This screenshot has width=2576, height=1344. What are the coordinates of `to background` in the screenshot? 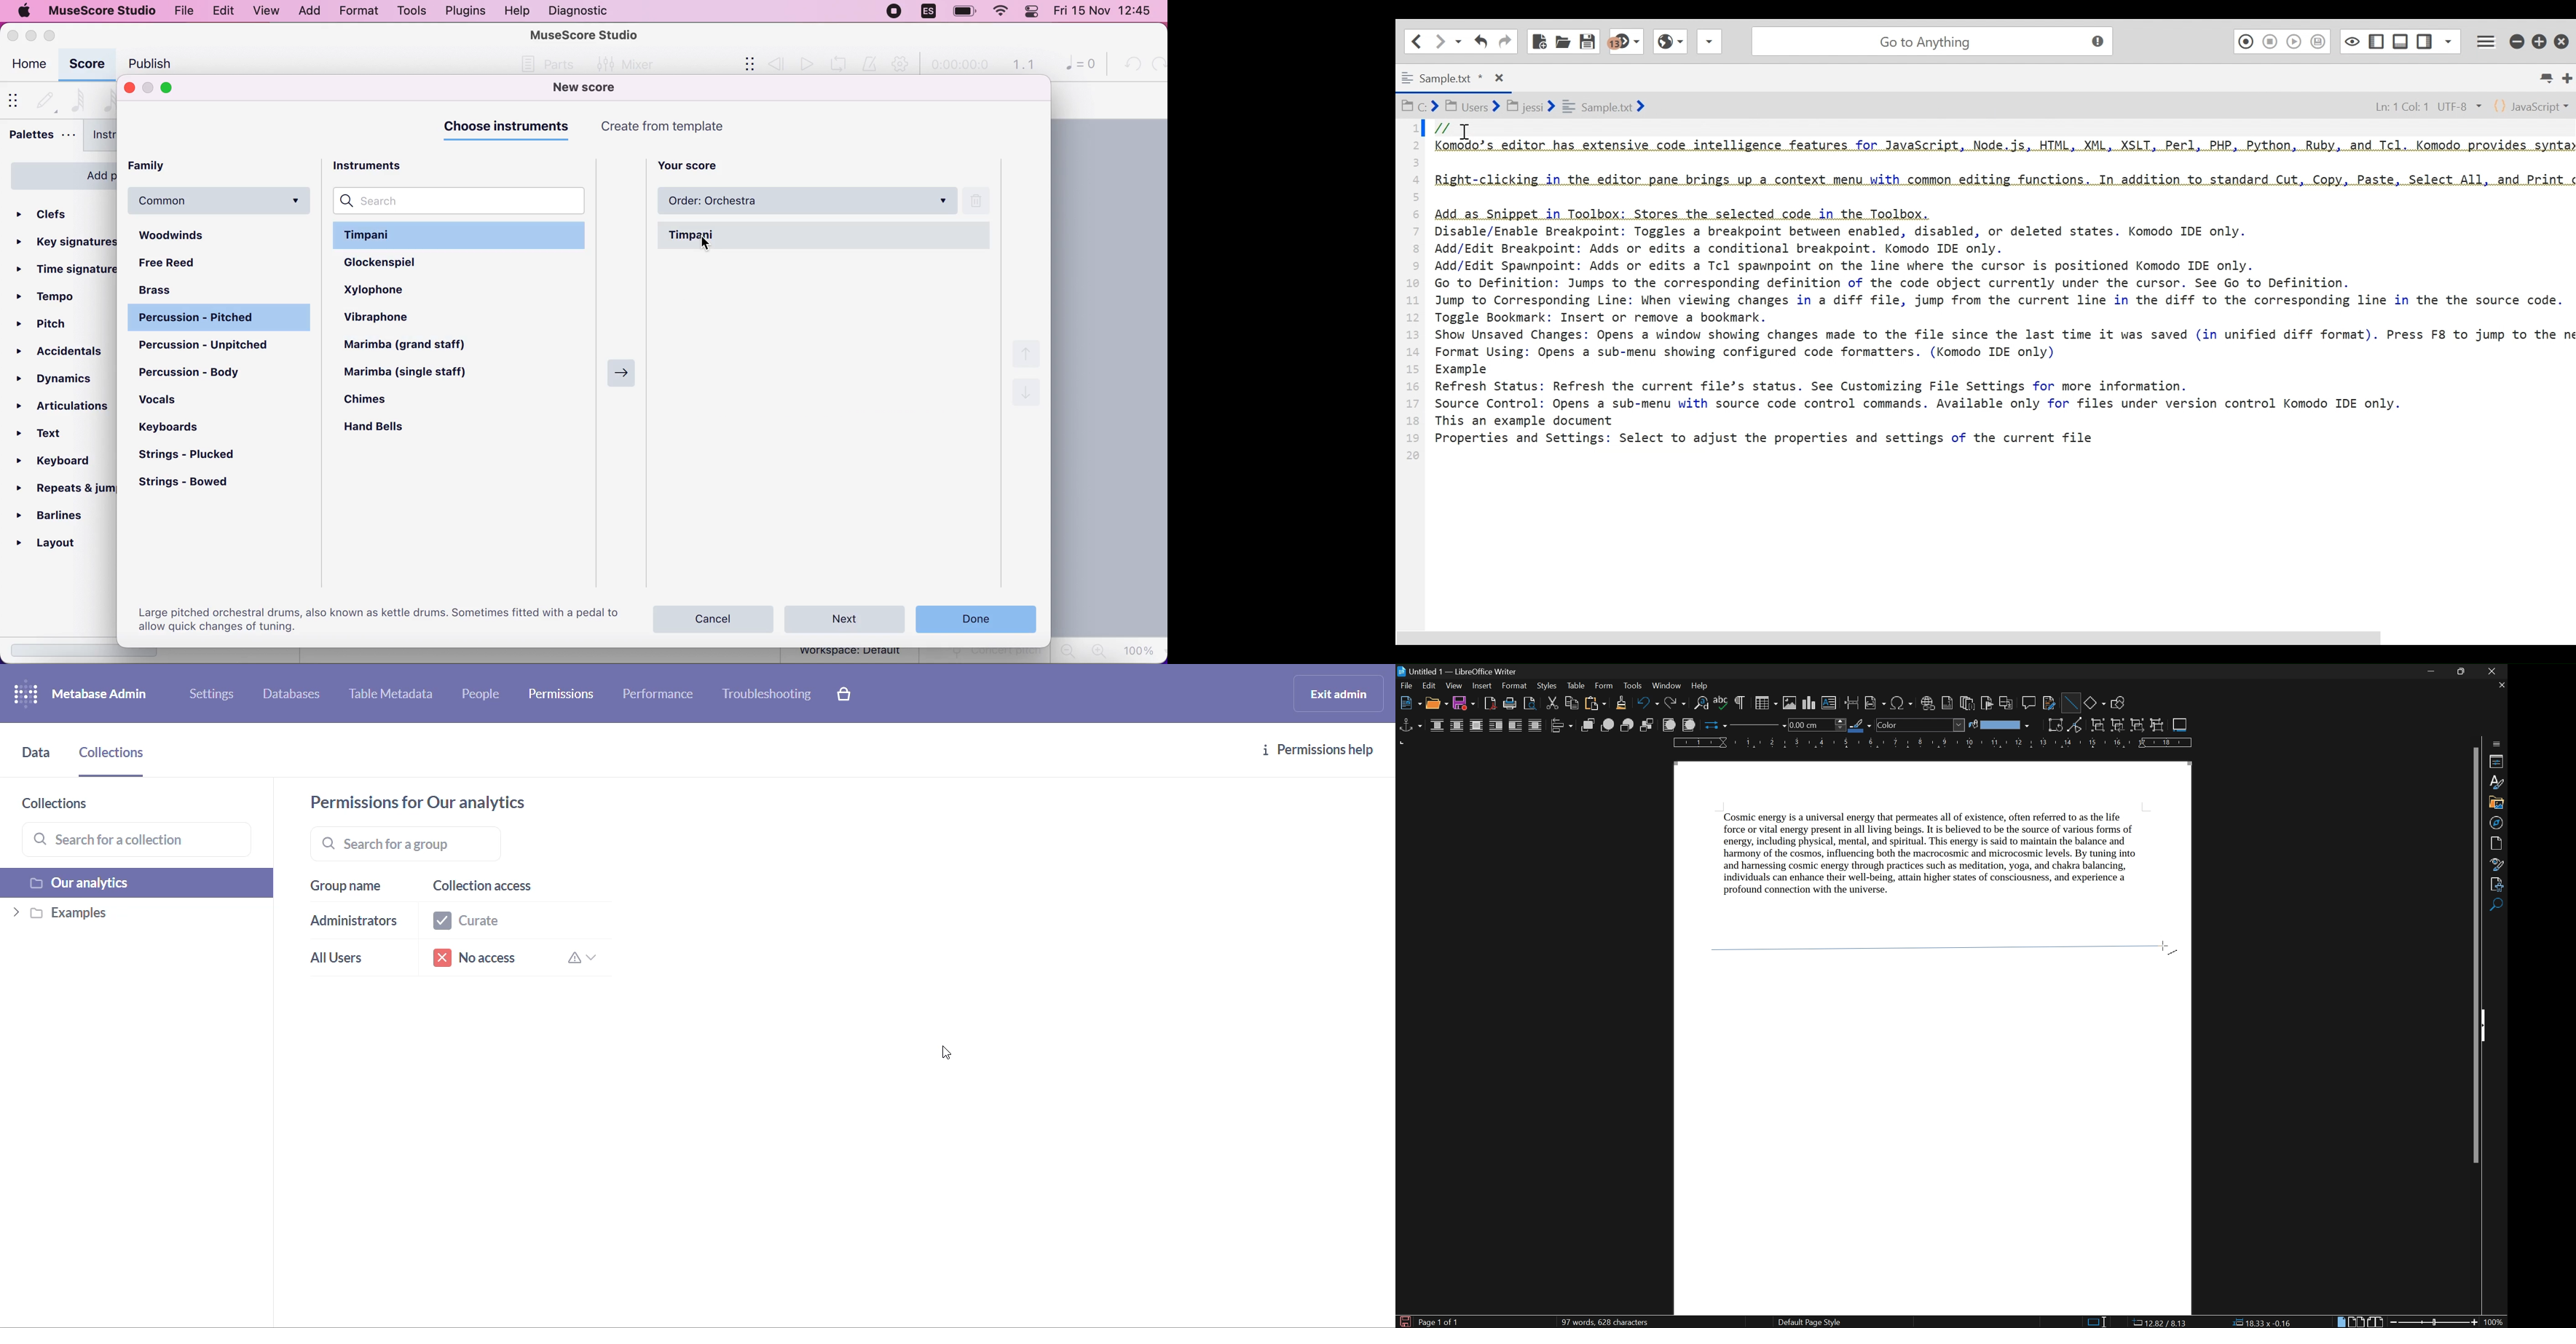 It's located at (1688, 725).